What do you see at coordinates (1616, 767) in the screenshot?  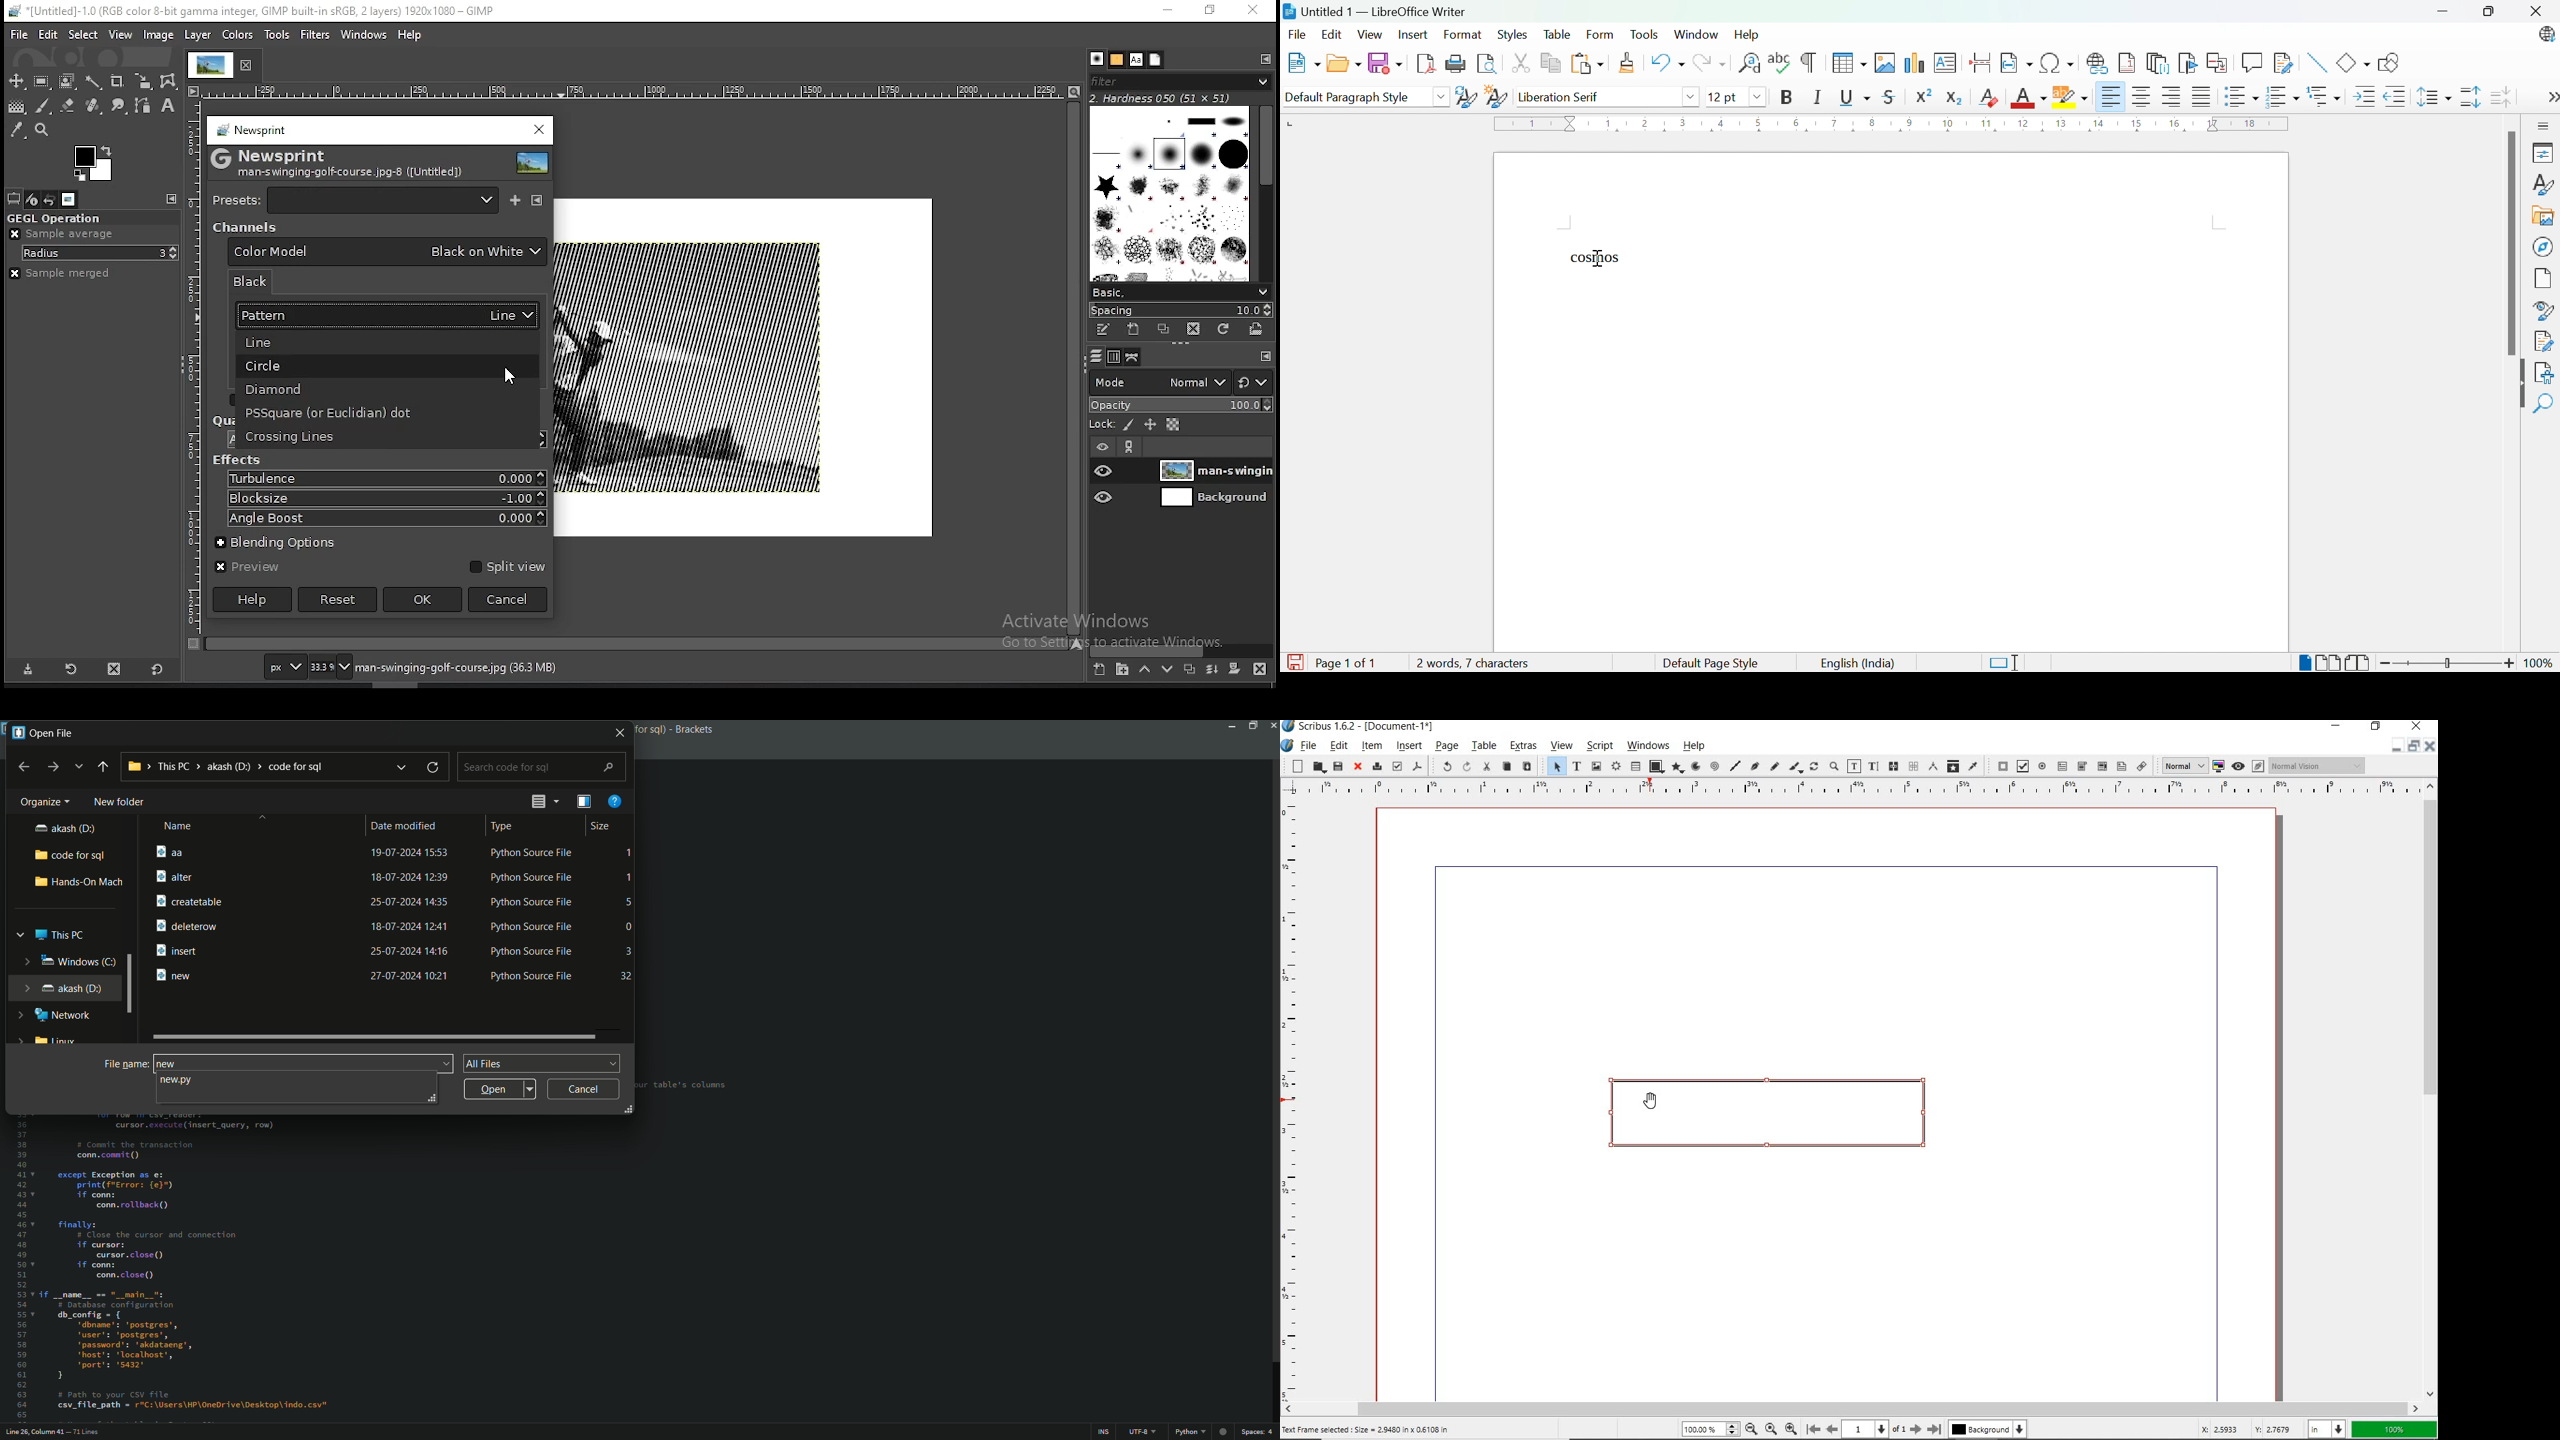 I see `render frame` at bounding box center [1616, 767].